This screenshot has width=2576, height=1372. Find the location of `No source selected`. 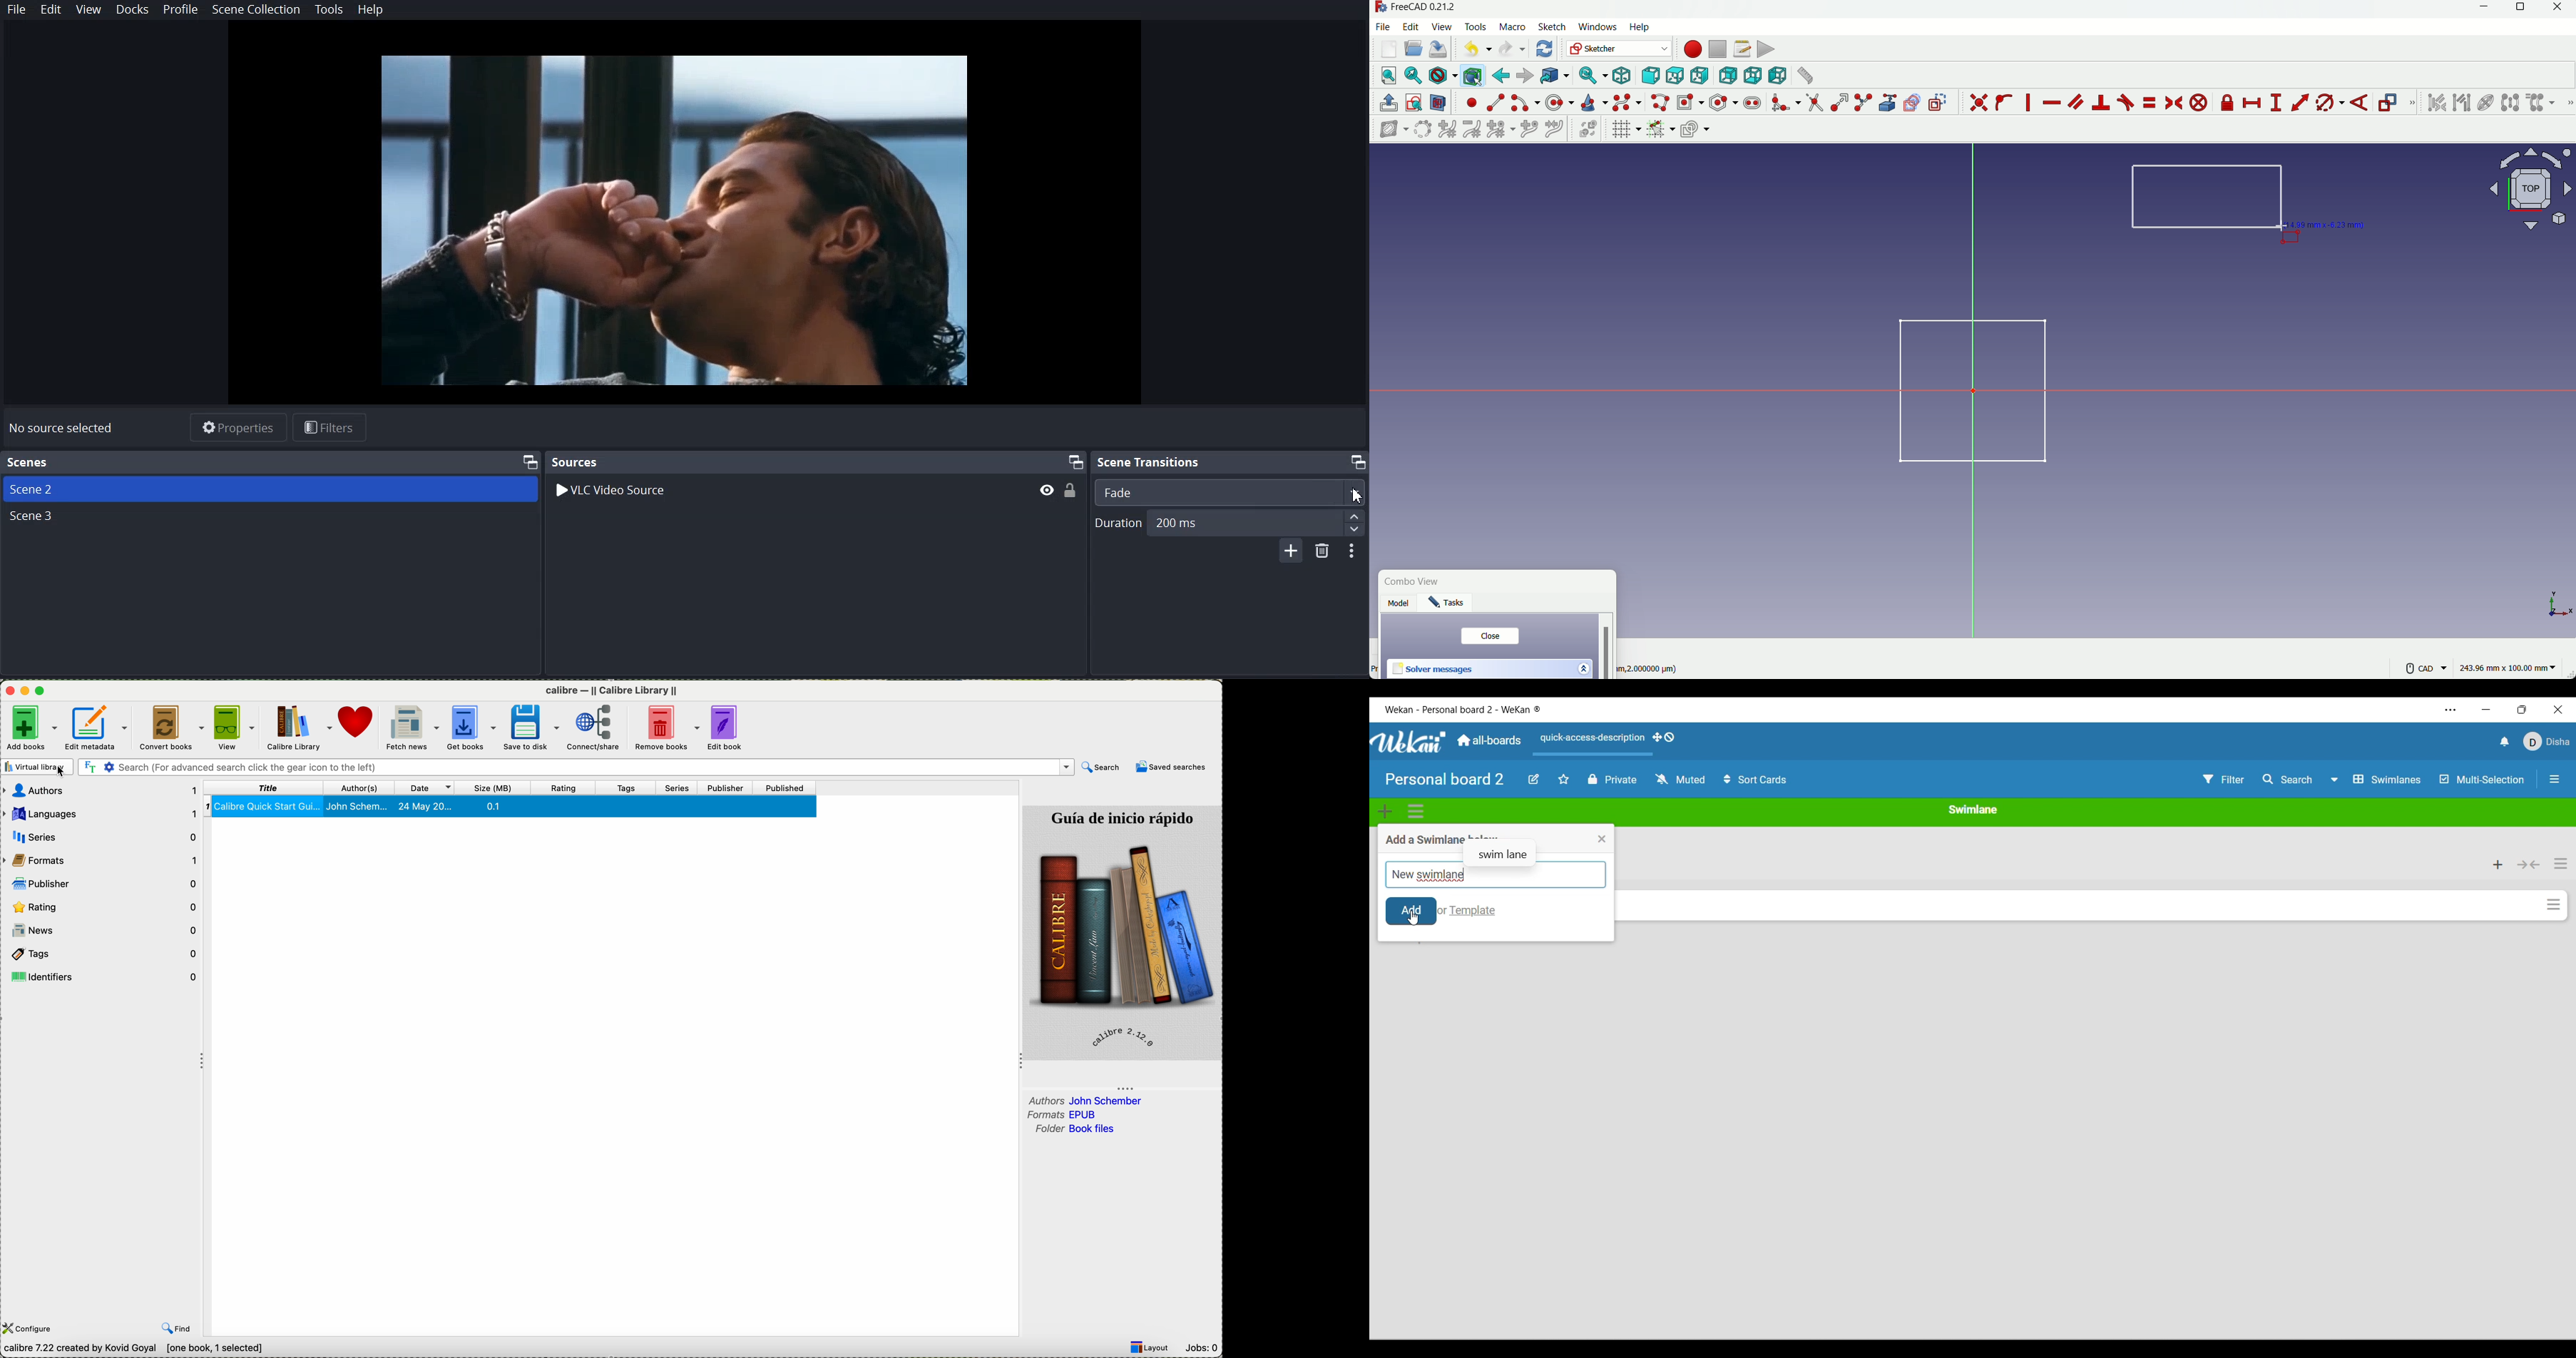

No source selected is located at coordinates (62, 429).